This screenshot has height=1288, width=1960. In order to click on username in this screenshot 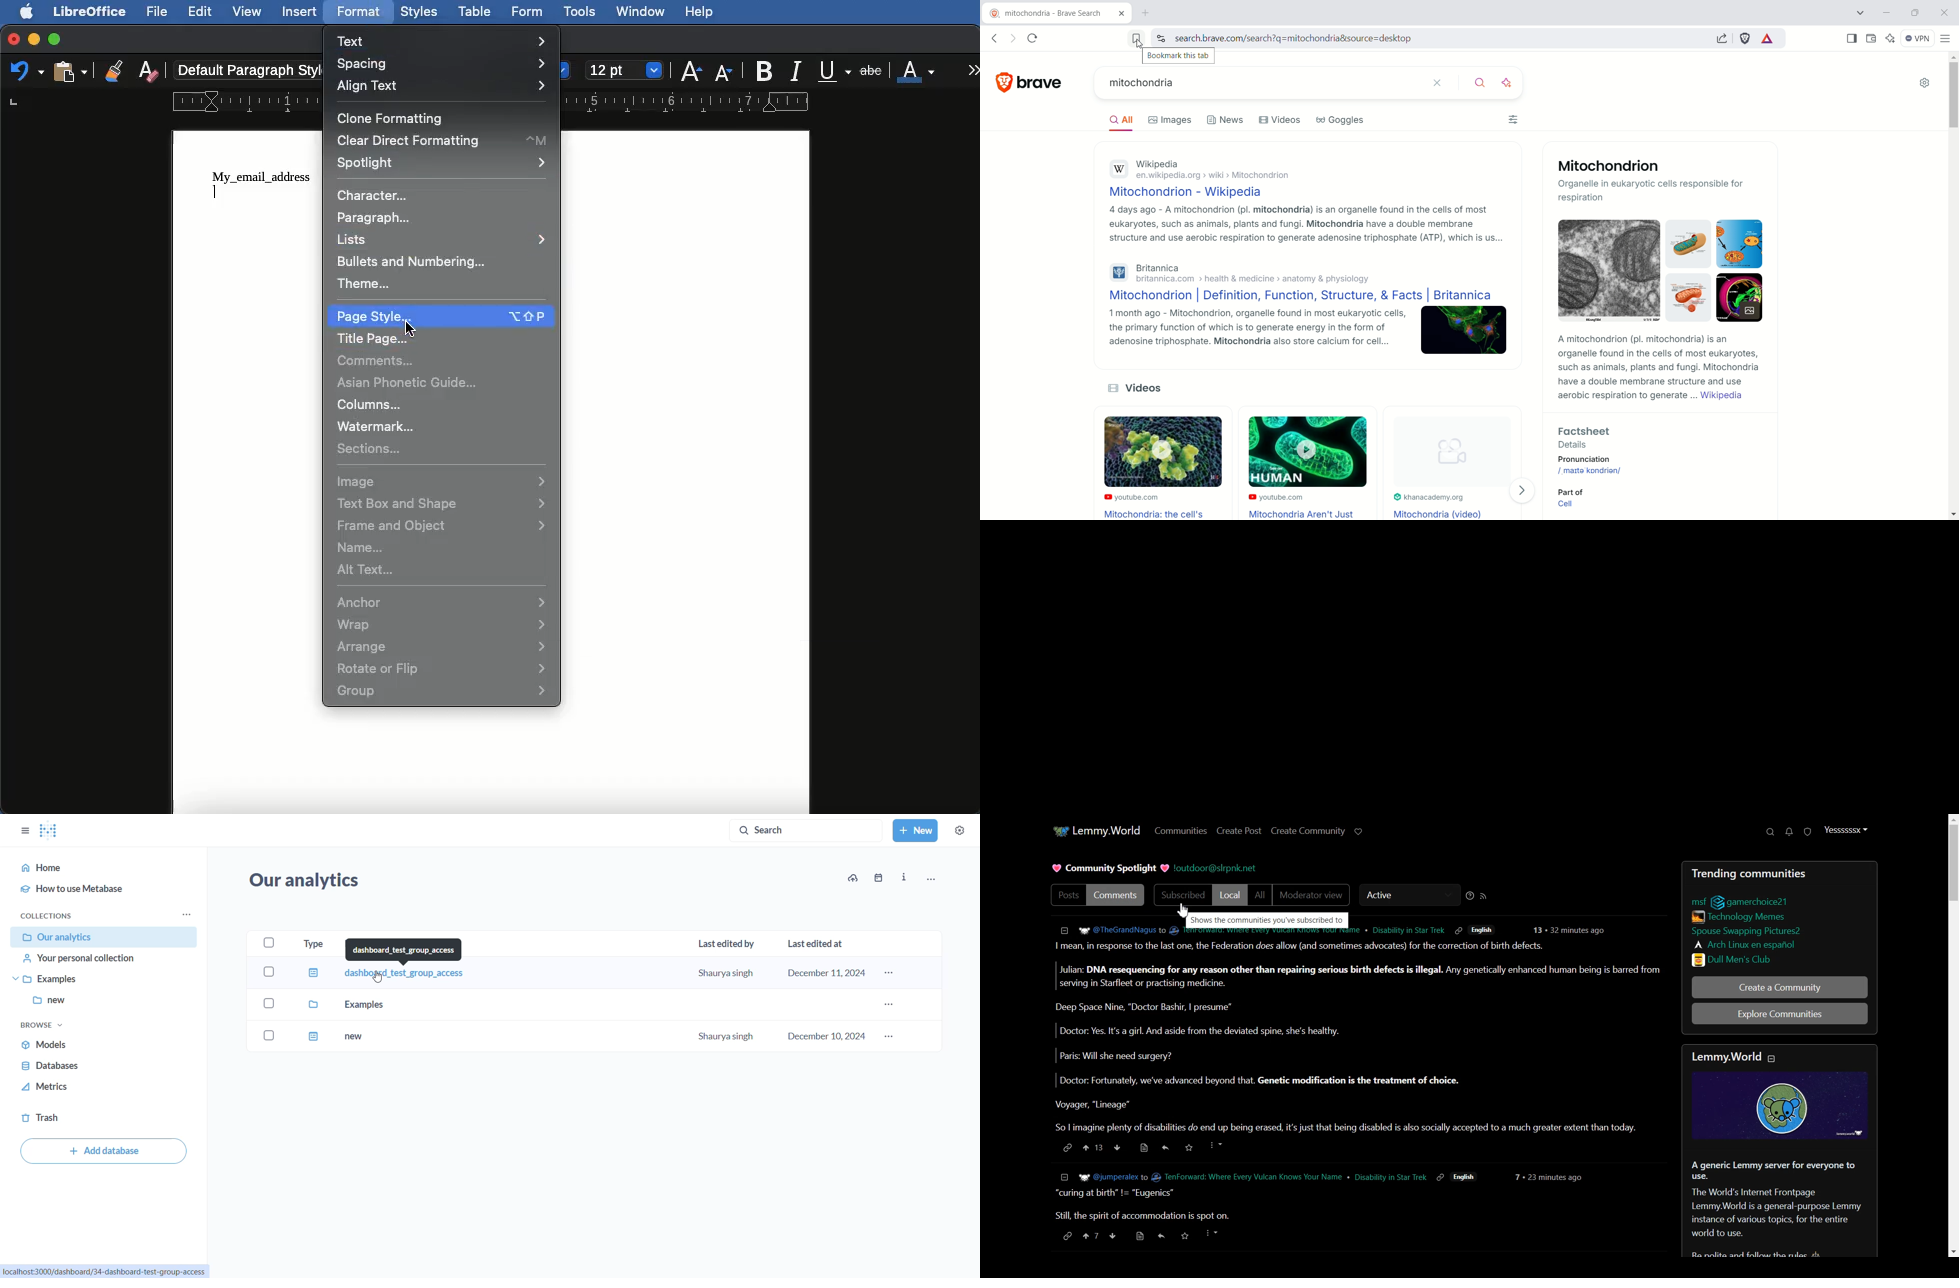, I will do `click(1109, 929)`.